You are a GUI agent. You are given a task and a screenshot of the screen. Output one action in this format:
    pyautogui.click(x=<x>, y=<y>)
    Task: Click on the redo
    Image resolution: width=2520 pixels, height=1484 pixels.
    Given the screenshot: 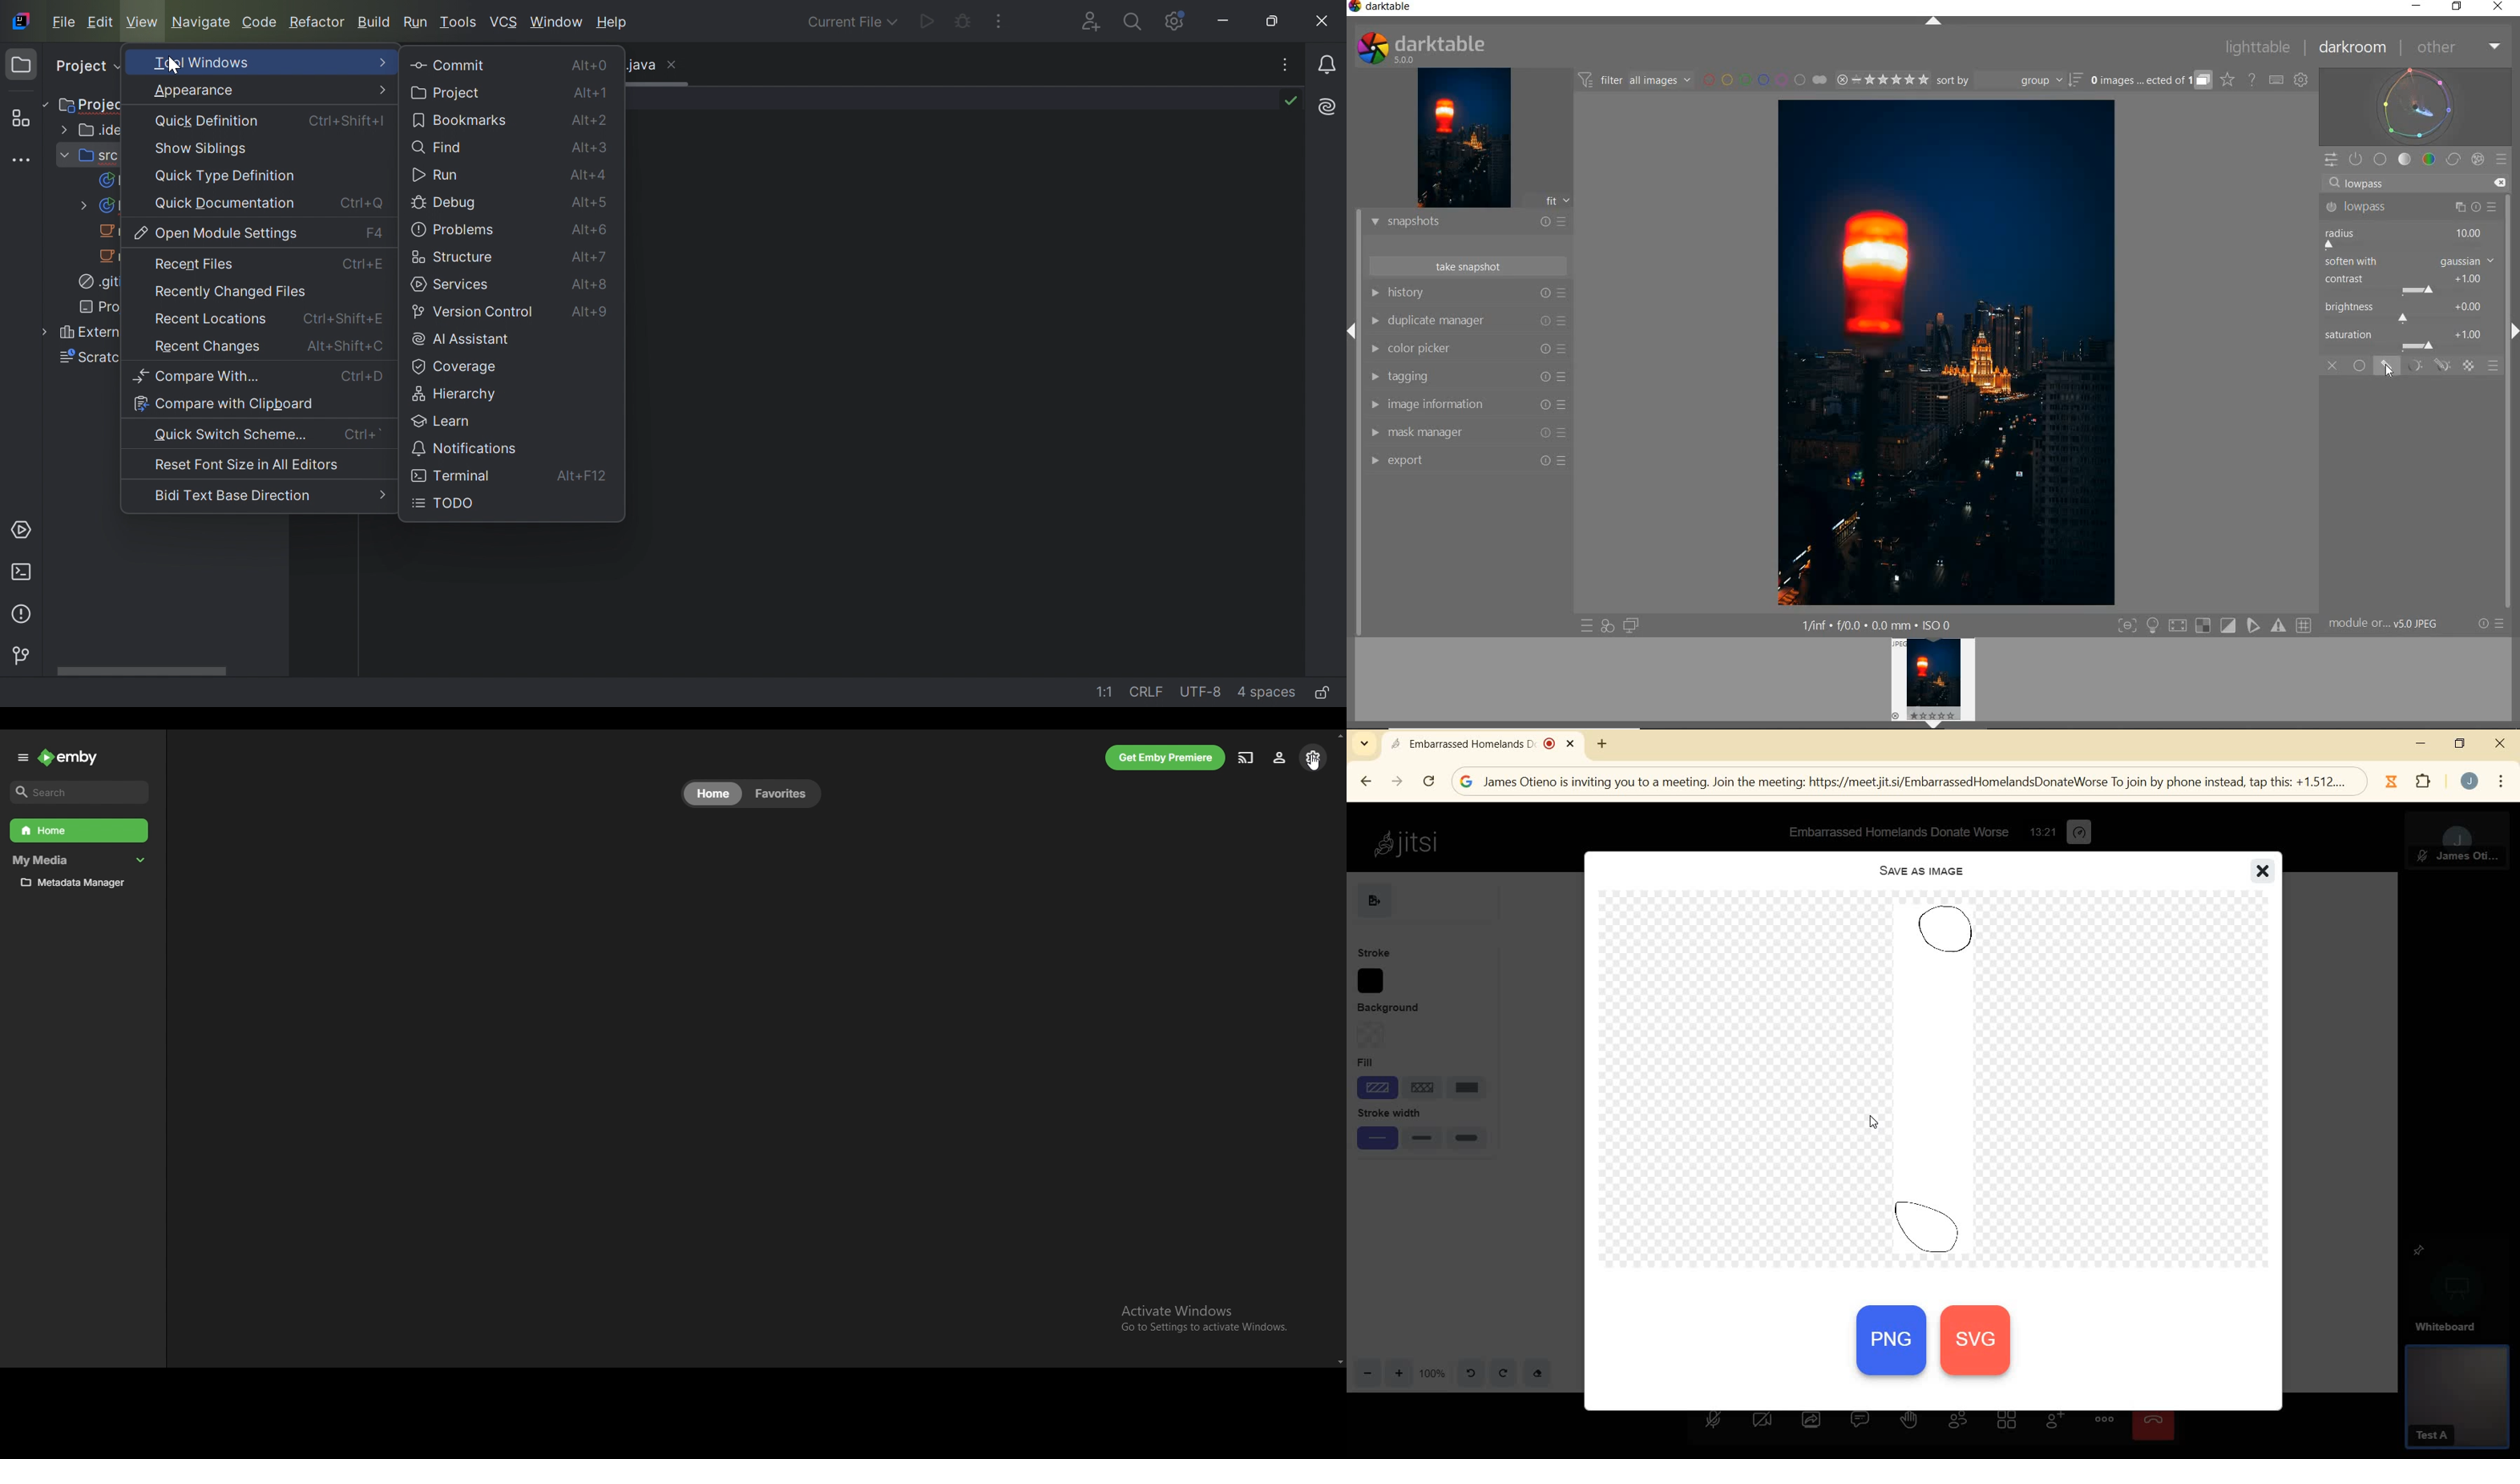 What is the action you would take?
    pyautogui.click(x=1504, y=1375)
    